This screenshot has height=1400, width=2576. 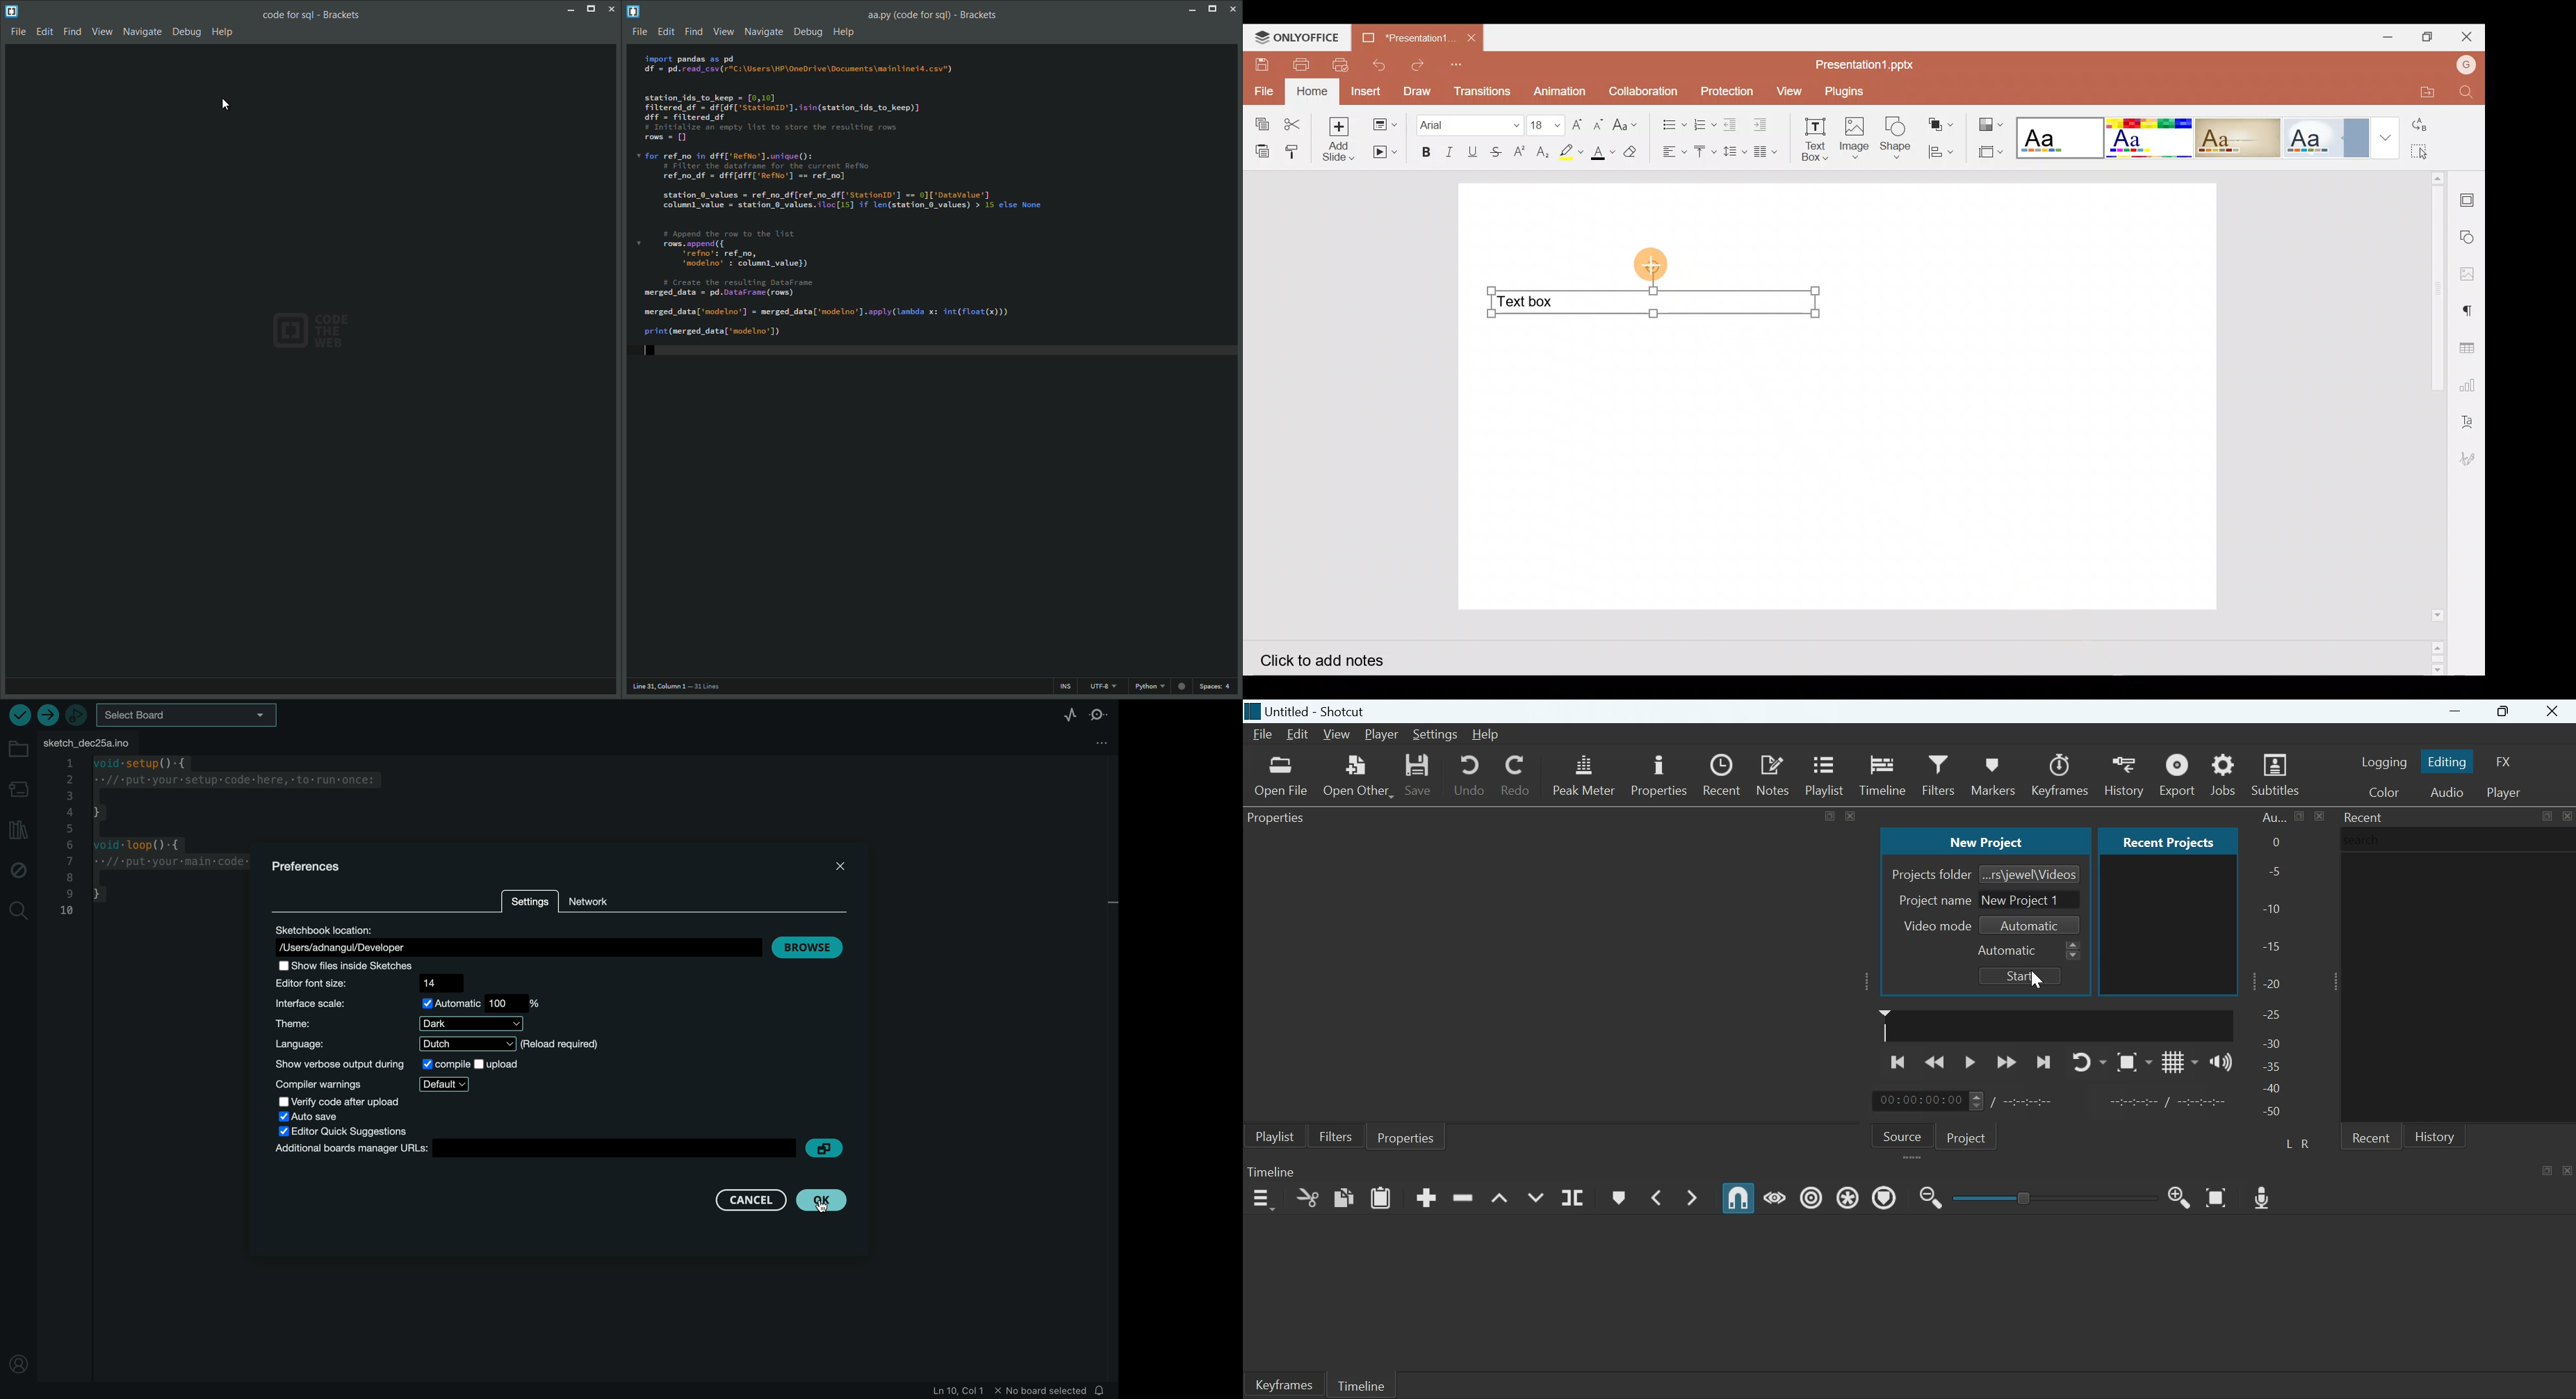 What do you see at coordinates (2180, 1061) in the screenshot?
I see `Toggle grid display on the player` at bounding box center [2180, 1061].